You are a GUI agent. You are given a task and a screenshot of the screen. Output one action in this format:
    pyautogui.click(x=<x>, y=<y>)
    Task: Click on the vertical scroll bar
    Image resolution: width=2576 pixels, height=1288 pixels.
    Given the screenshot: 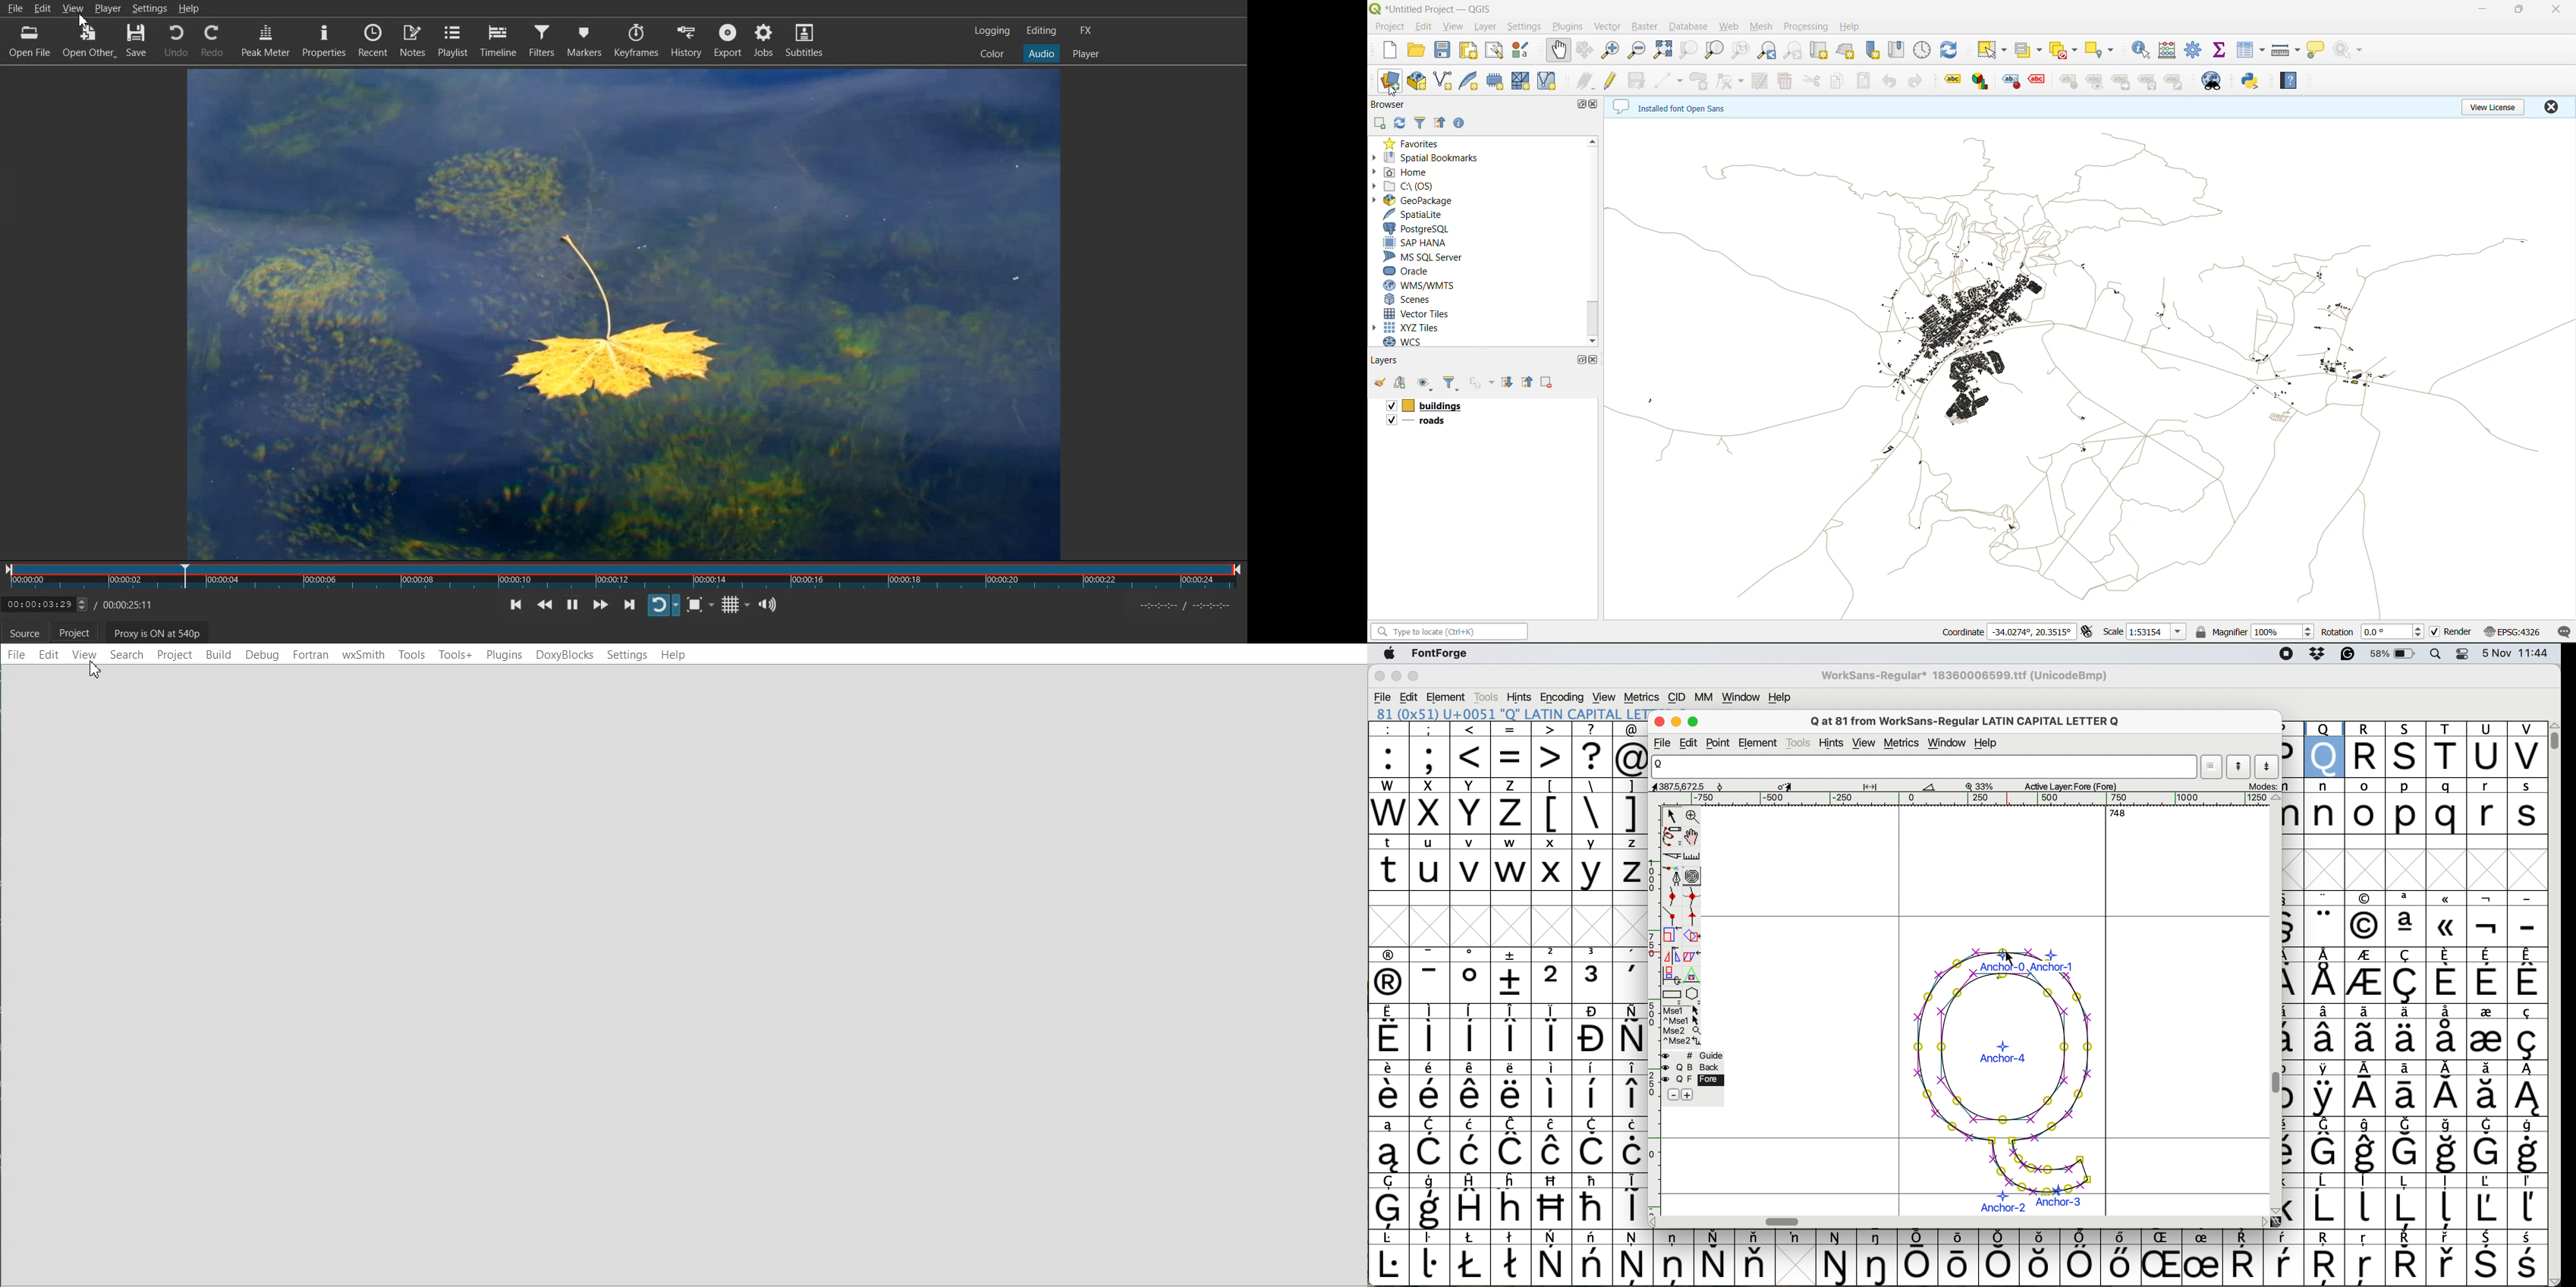 What is the action you would take?
    pyautogui.click(x=2554, y=739)
    